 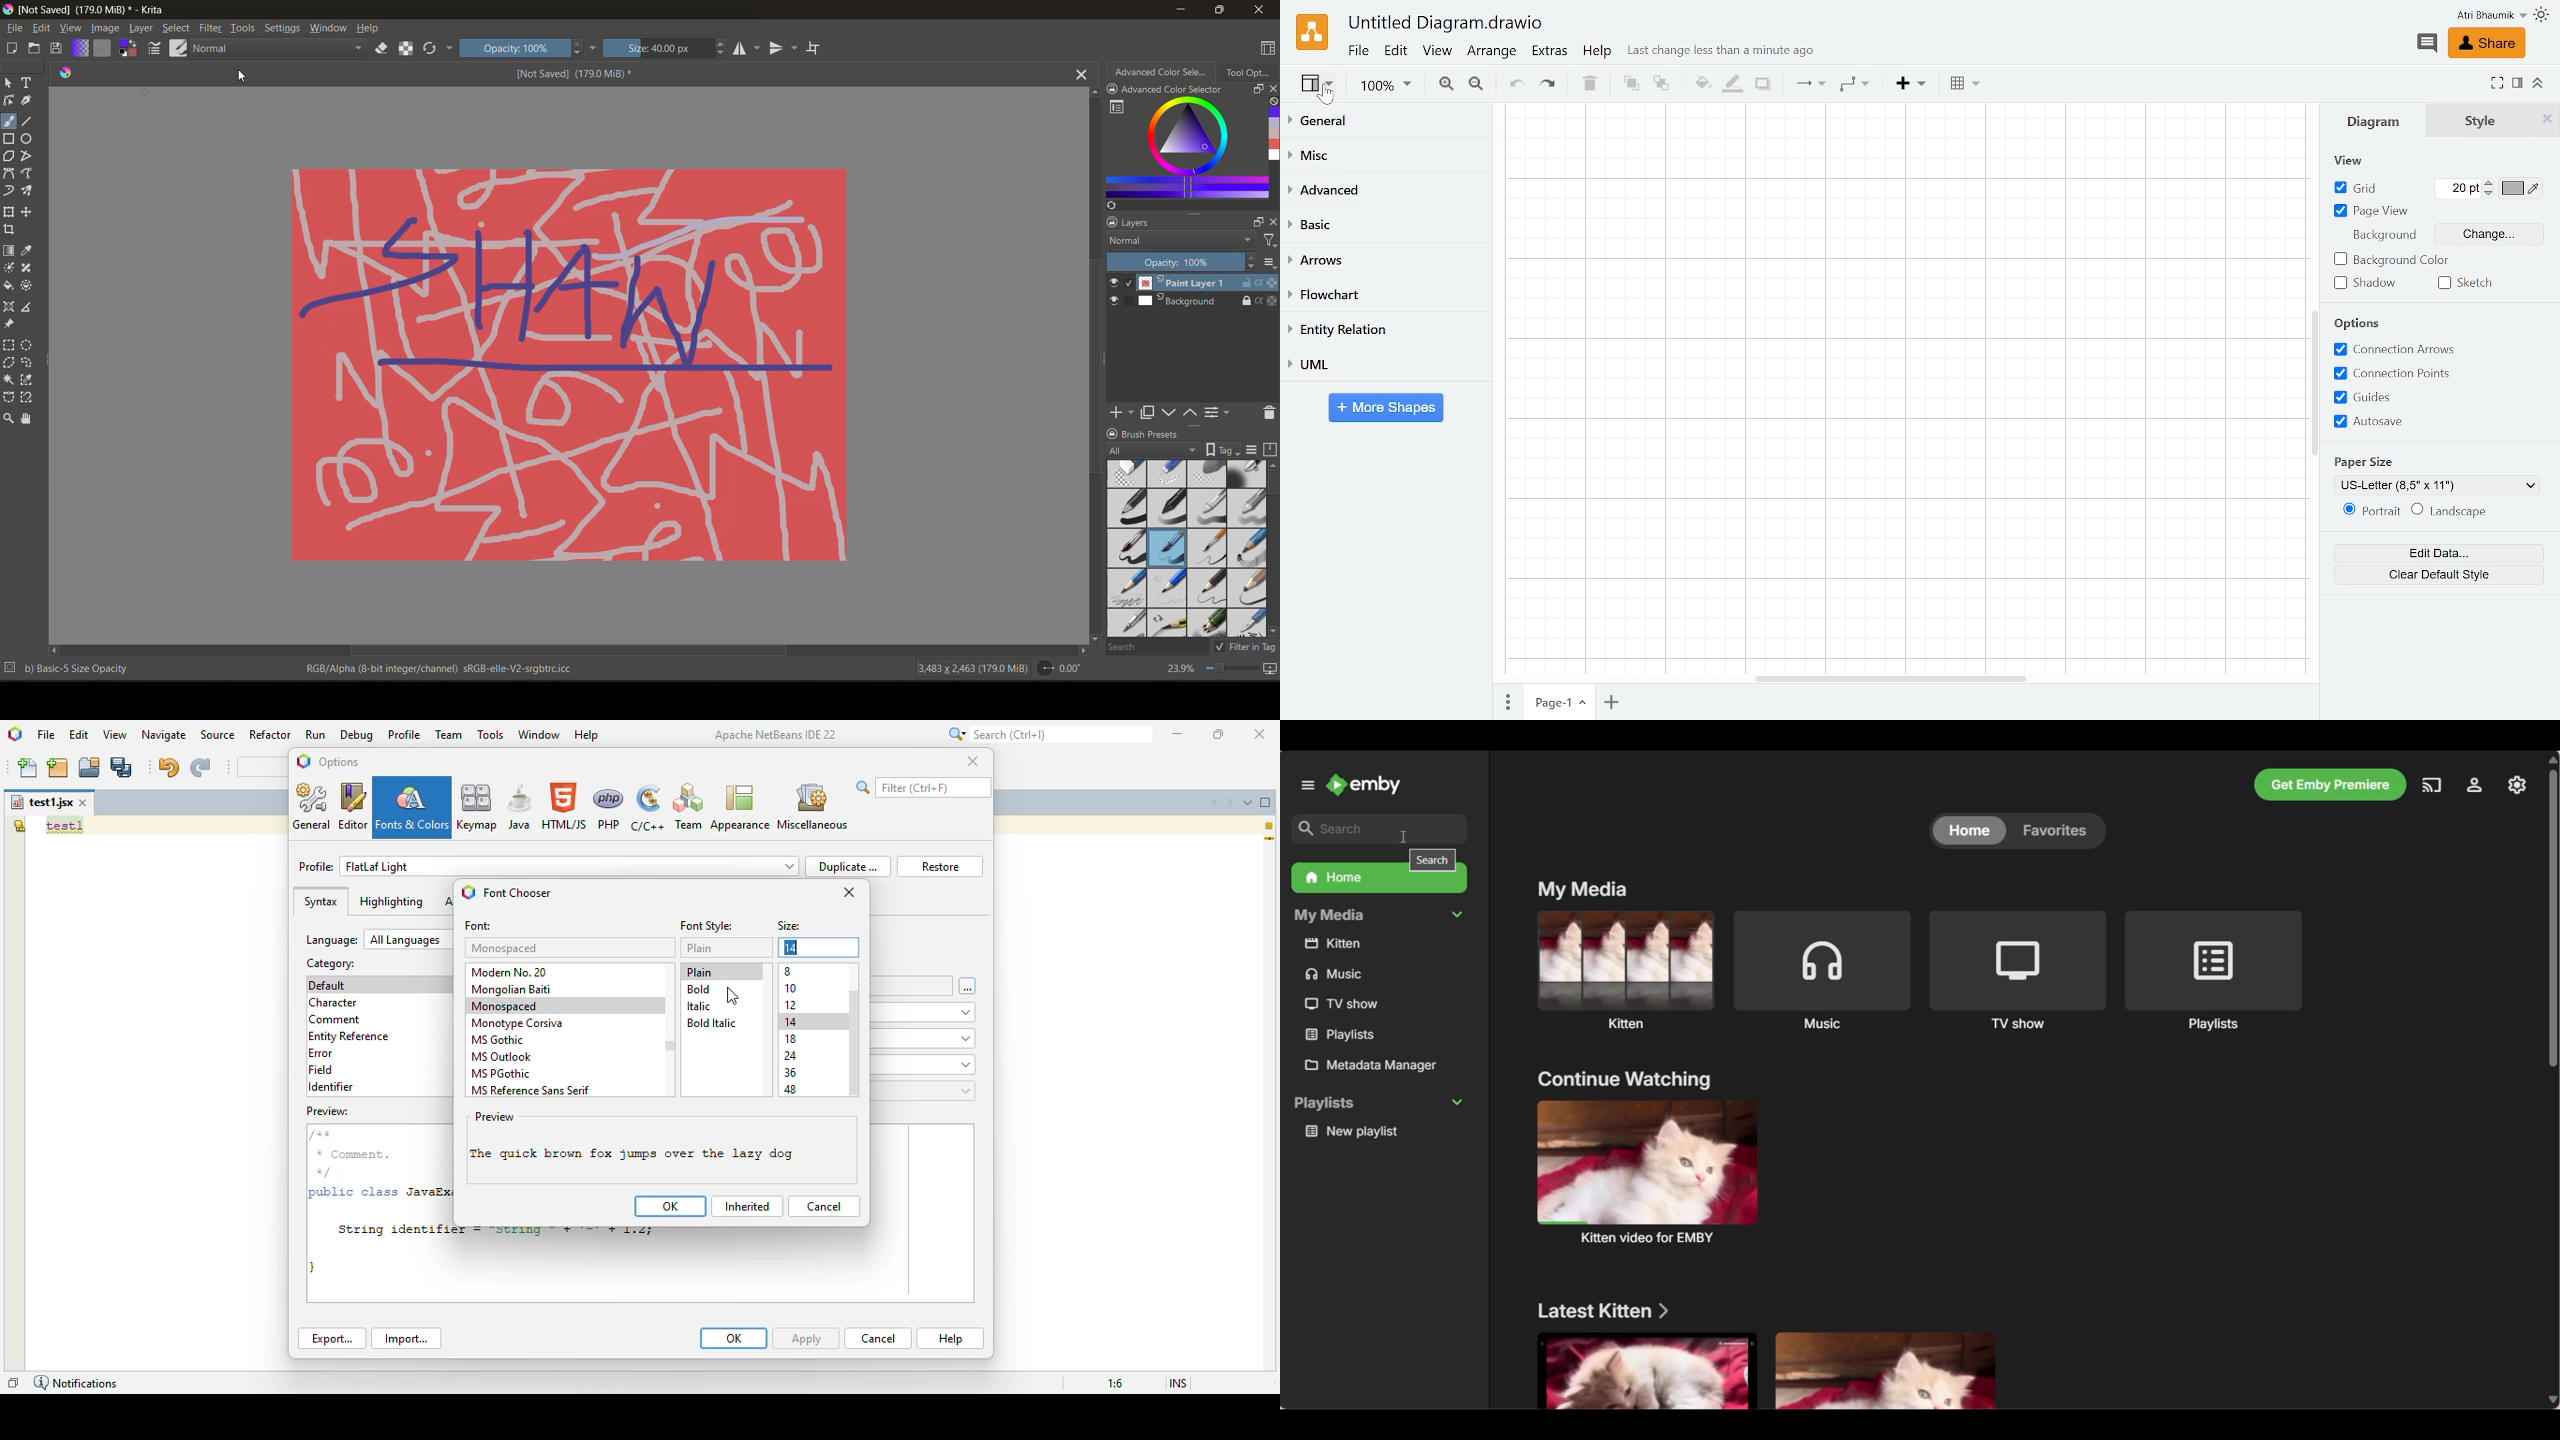 What do you see at coordinates (30, 173) in the screenshot?
I see `freehand path tool` at bounding box center [30, 173].